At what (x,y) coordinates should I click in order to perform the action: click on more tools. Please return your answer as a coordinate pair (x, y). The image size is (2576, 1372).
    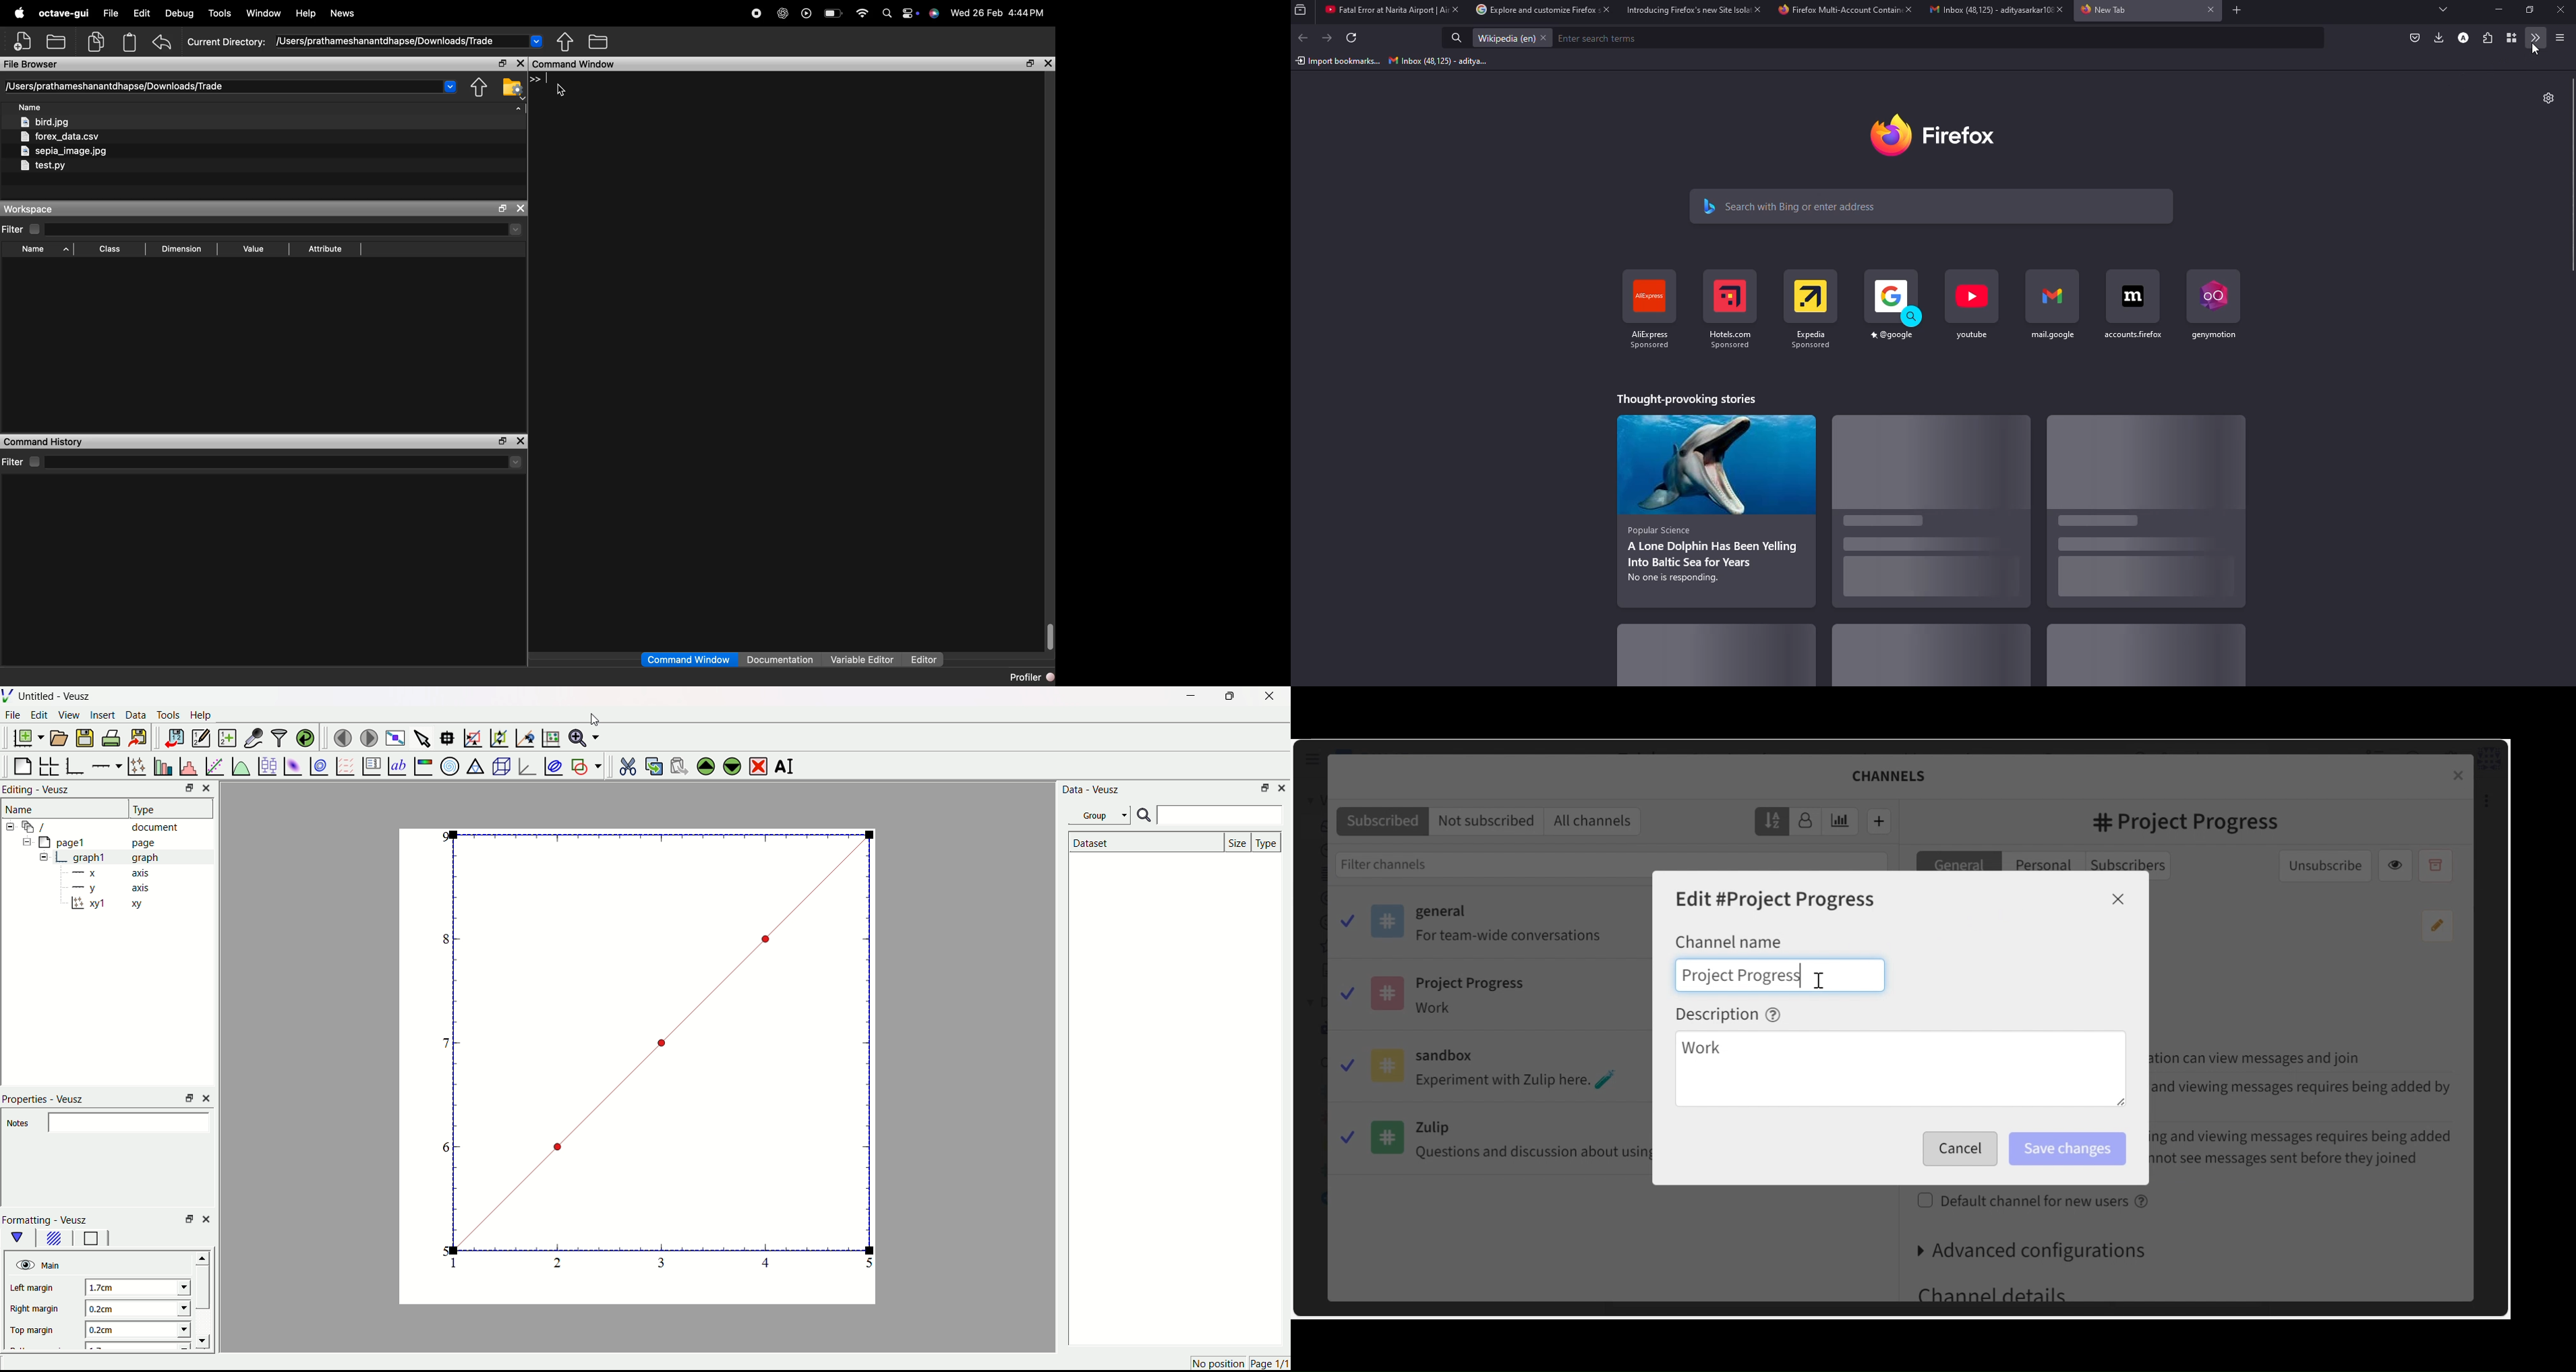
    Looking at the image, I should click on (2537, 38).